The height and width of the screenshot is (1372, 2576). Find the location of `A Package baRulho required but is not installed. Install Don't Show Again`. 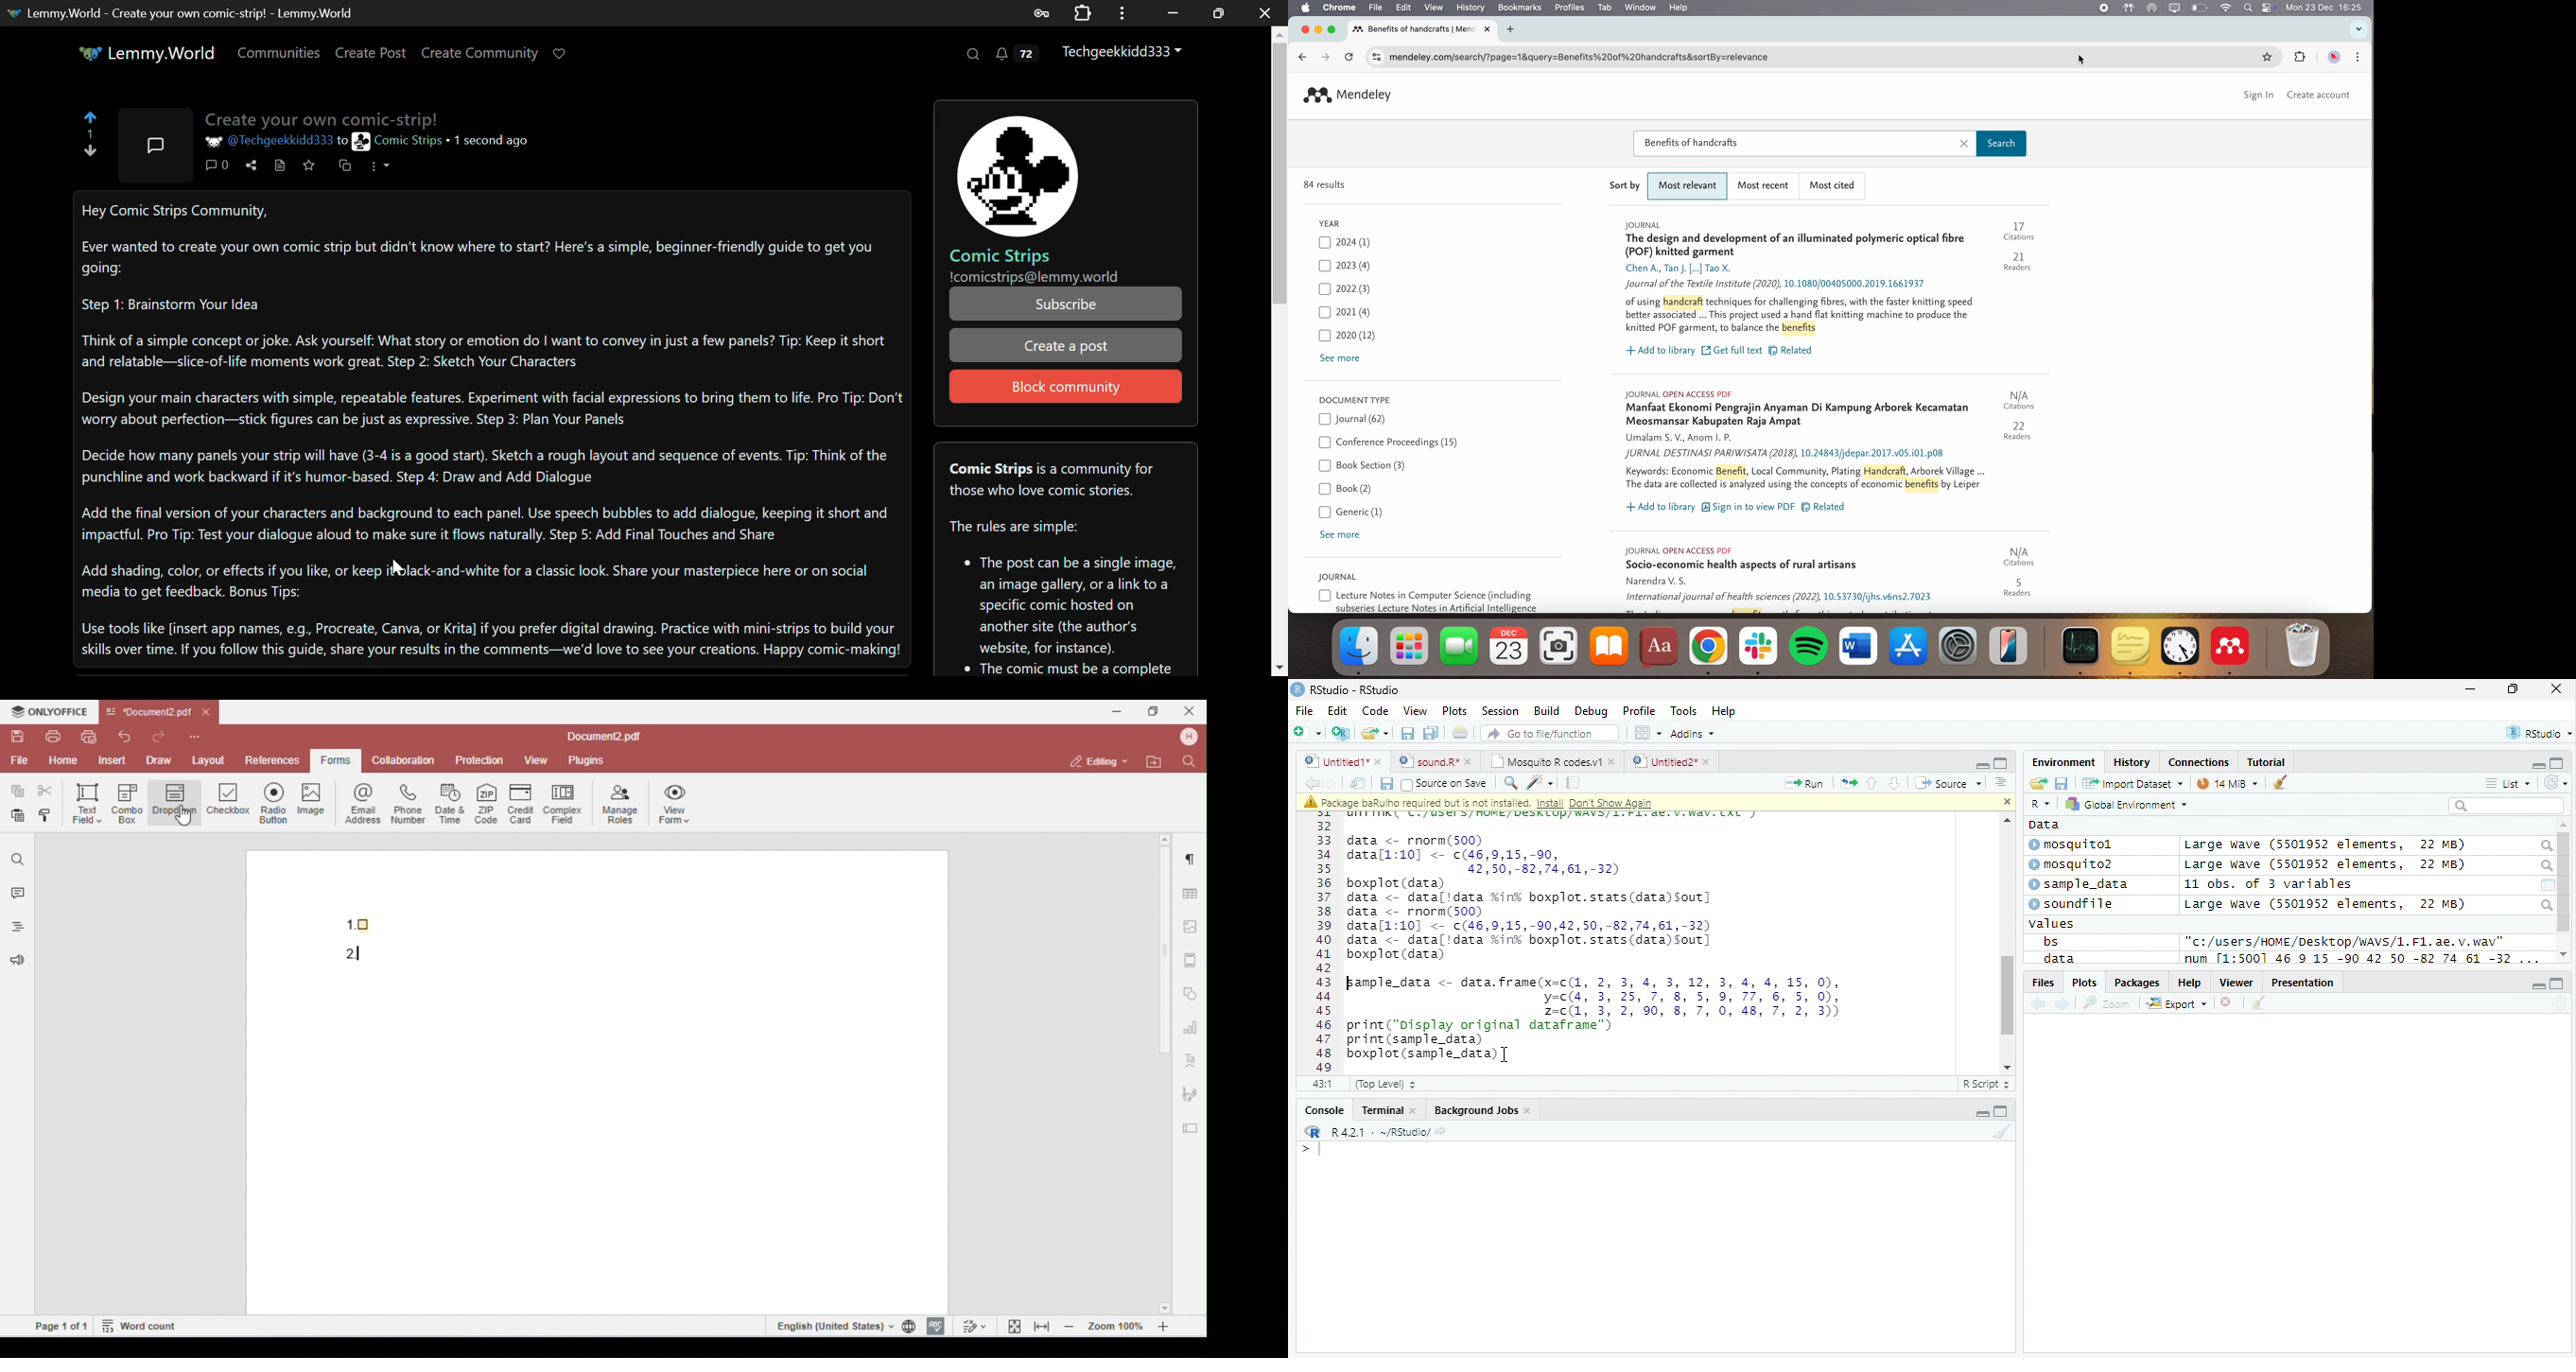

A Package baRulho required but is not installed. Install Don't Show Again is located at coordinates (1517, 802).